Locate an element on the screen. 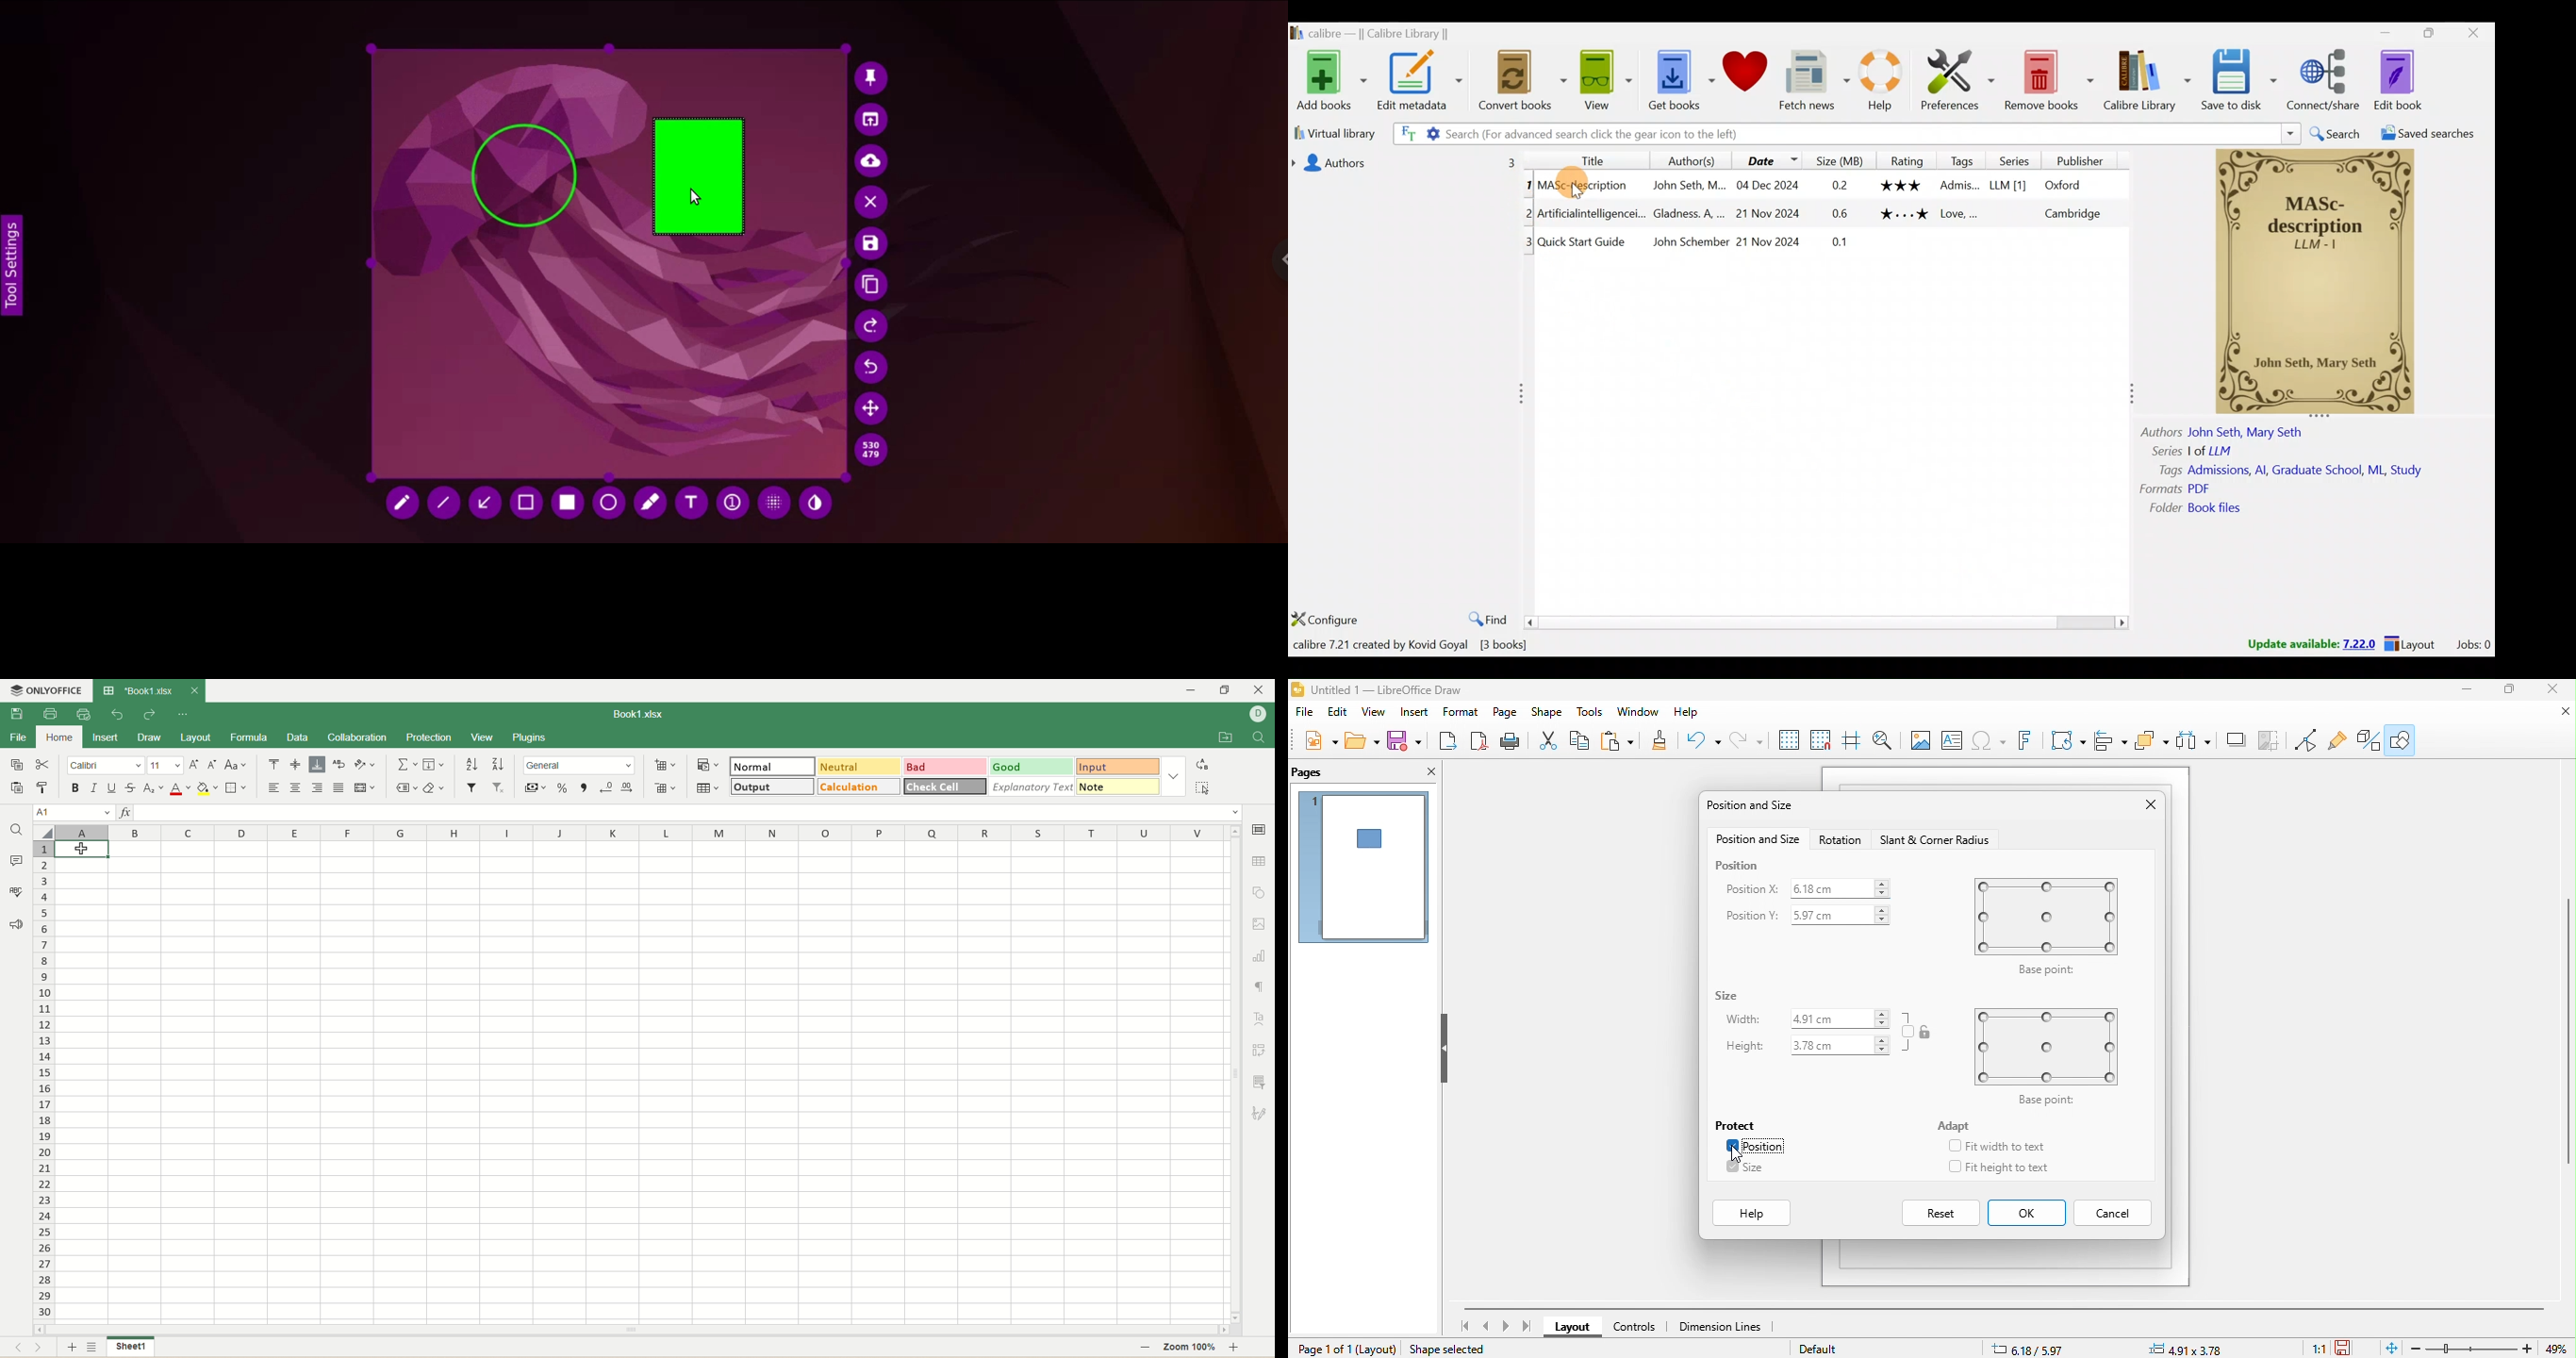 The image size is (2576, 1372). fit height to text is located at coordinates (2016, 1168).